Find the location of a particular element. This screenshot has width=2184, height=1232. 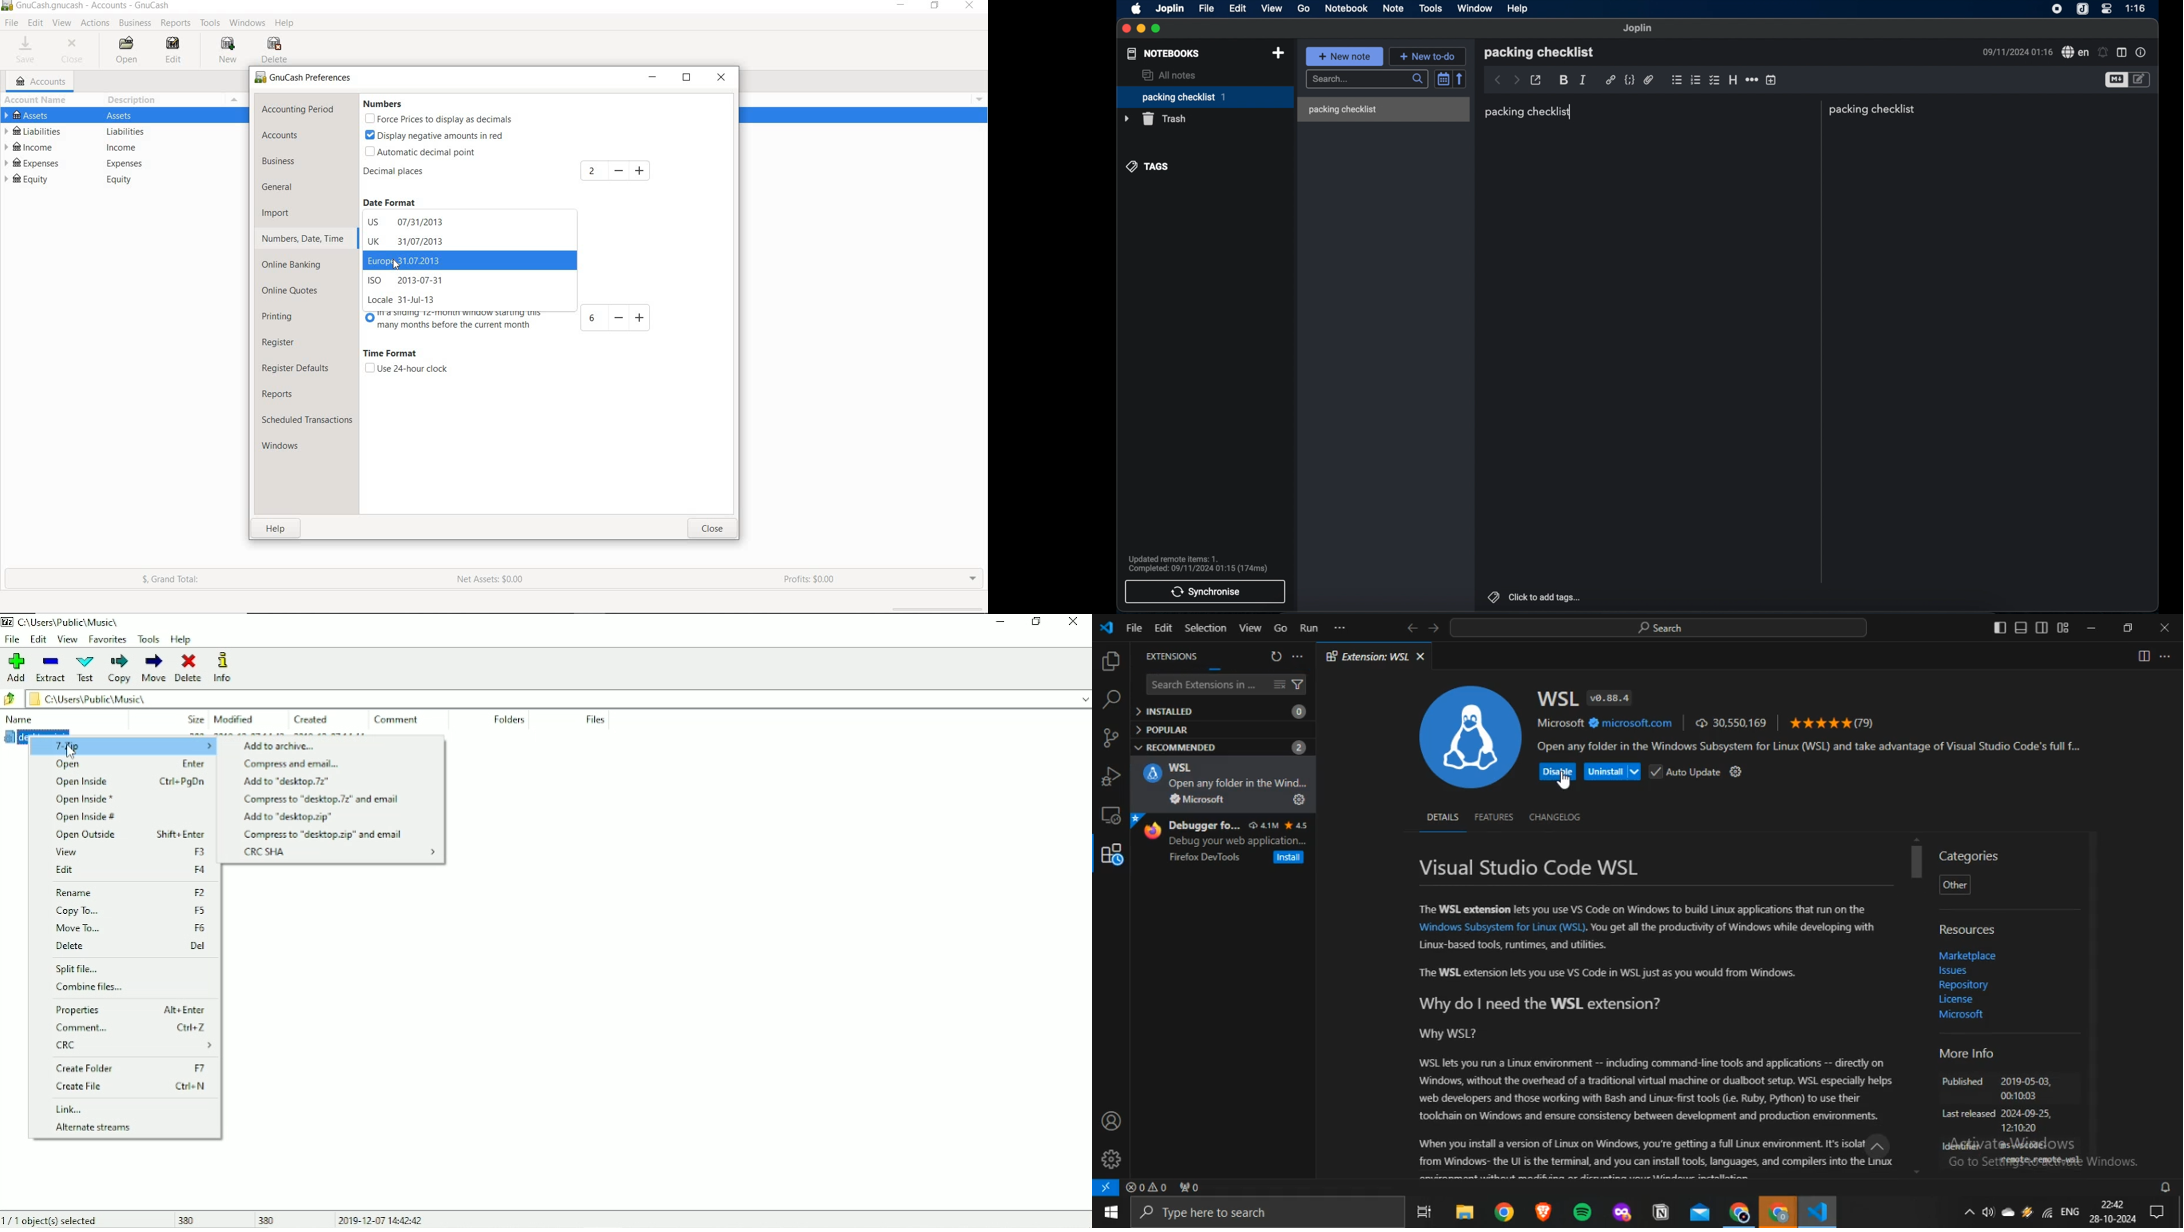

display negative amounts in red is located at coordinates (436, 135).